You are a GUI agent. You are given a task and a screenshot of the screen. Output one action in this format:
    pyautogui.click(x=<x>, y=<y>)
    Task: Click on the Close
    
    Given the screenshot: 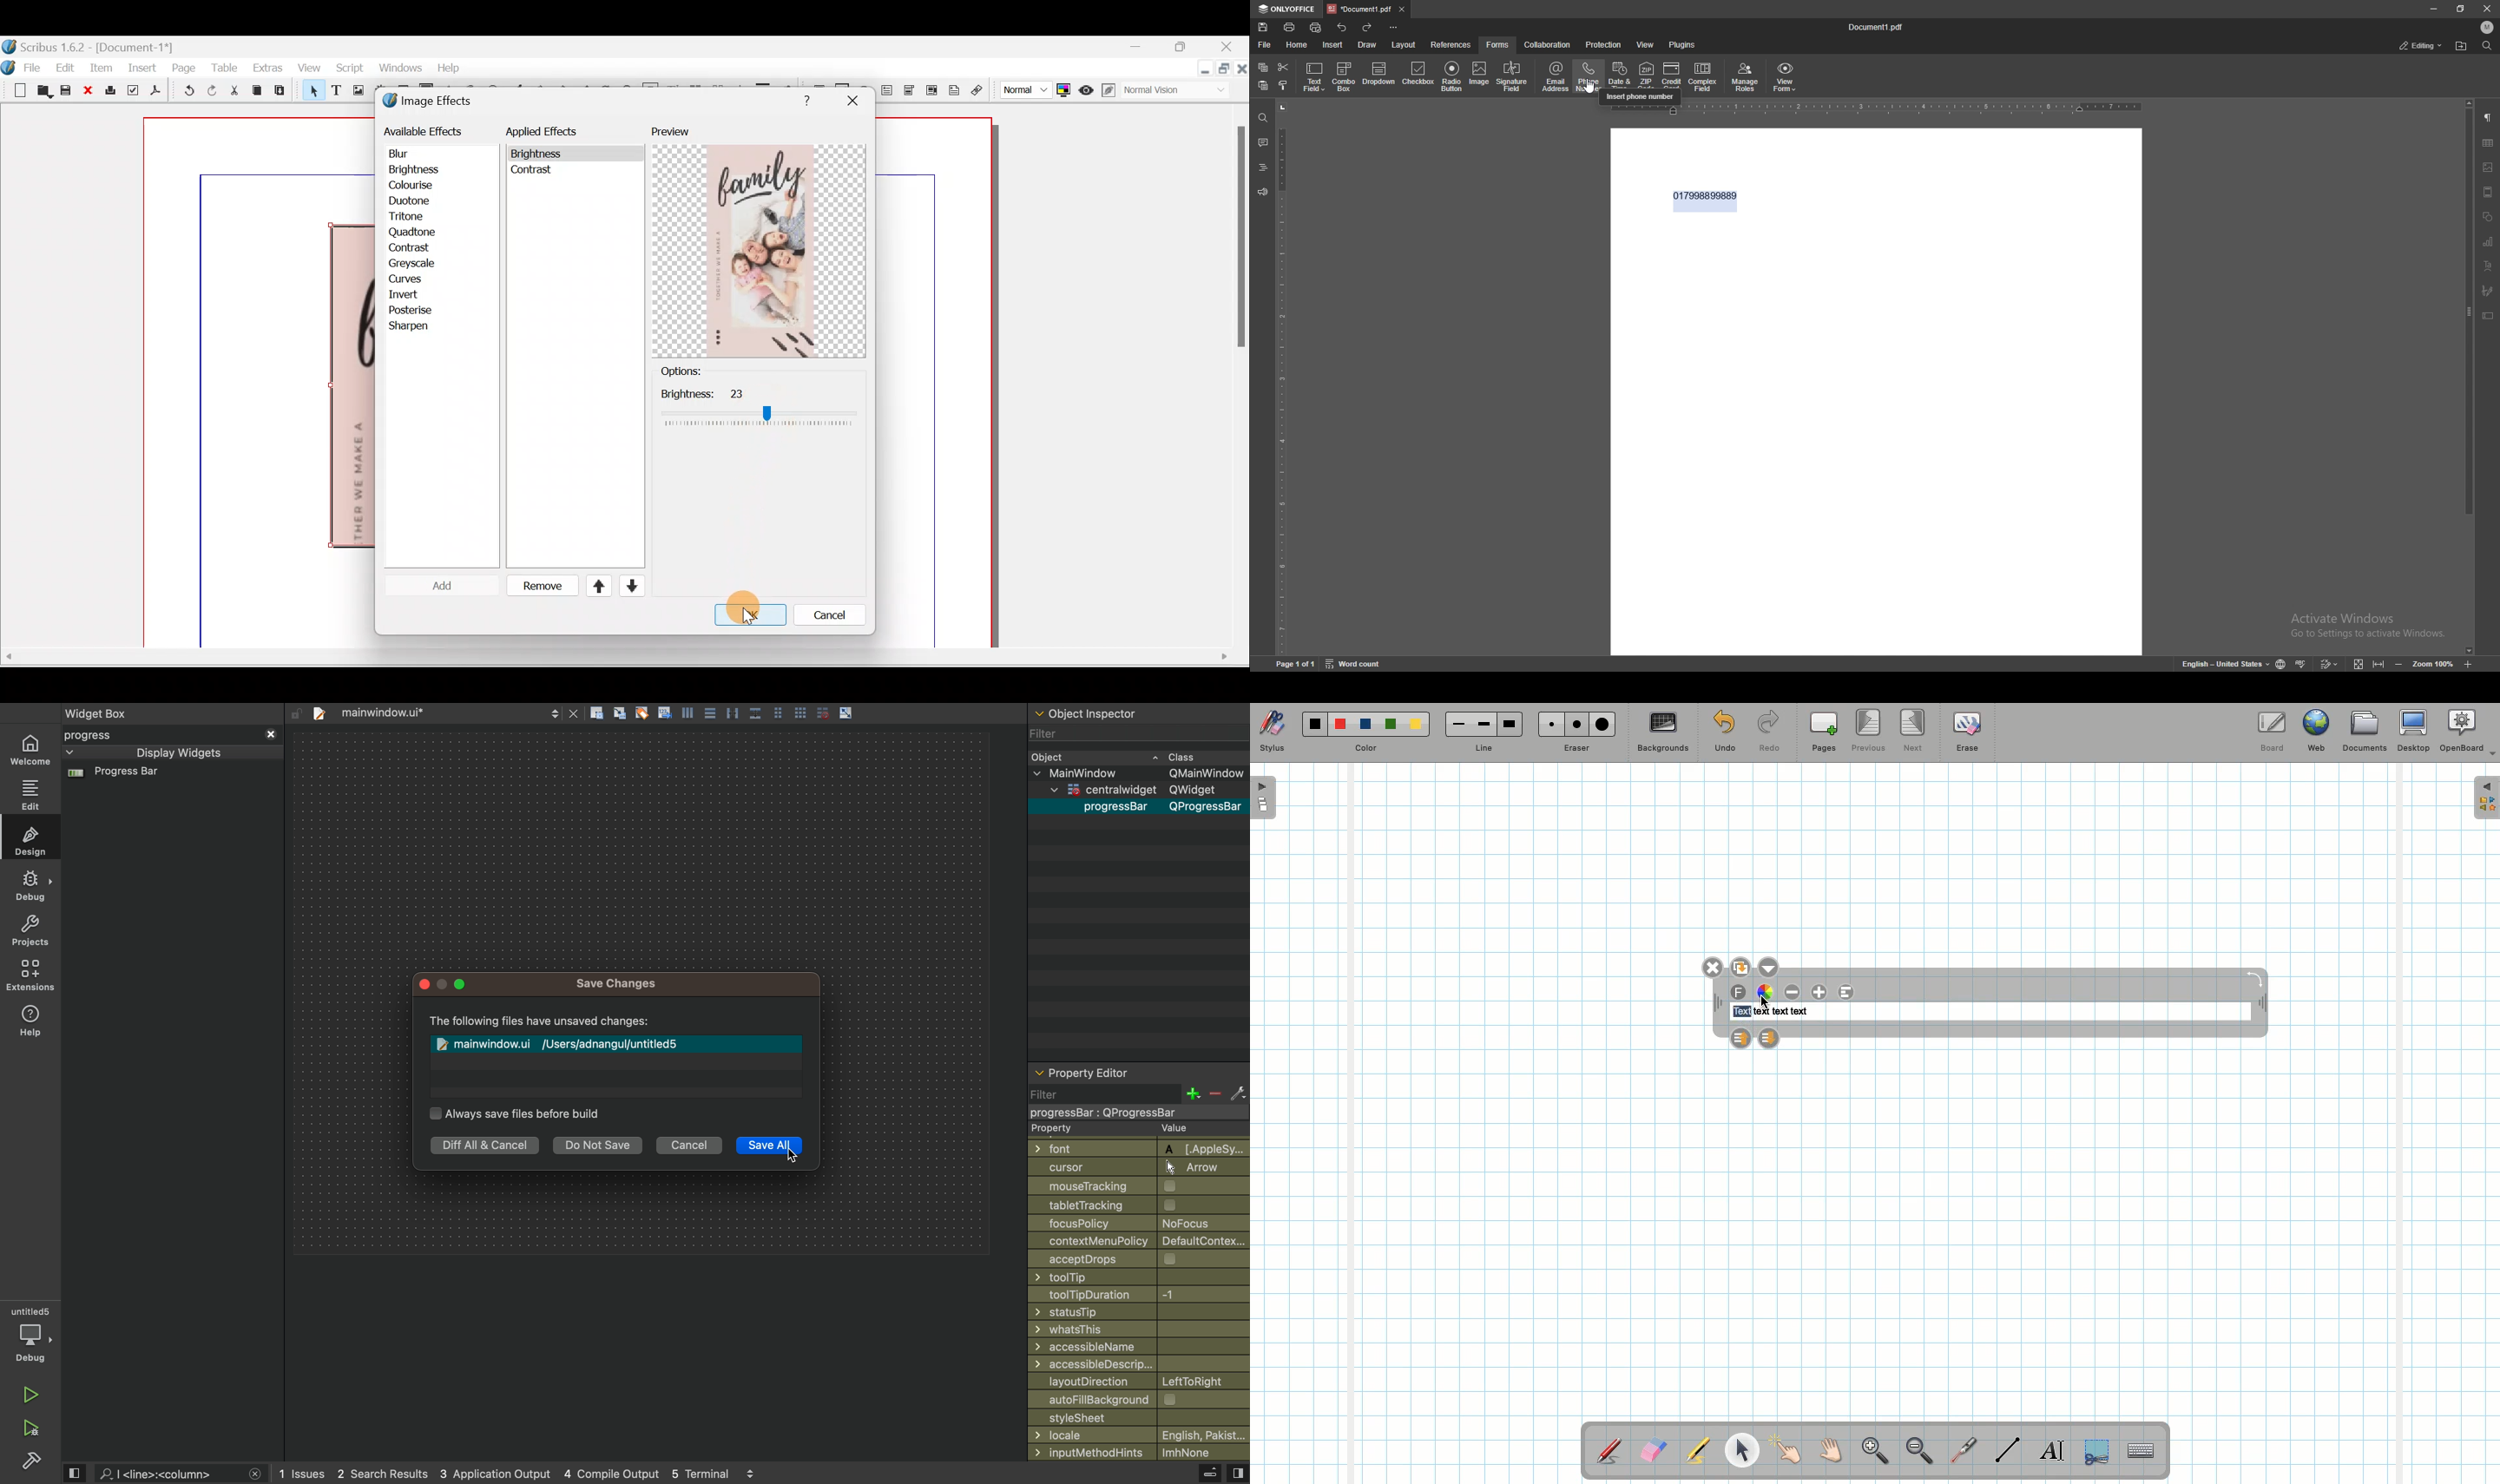 What is the action you would take?
    pyautogui.click(x=88, y=91)
    